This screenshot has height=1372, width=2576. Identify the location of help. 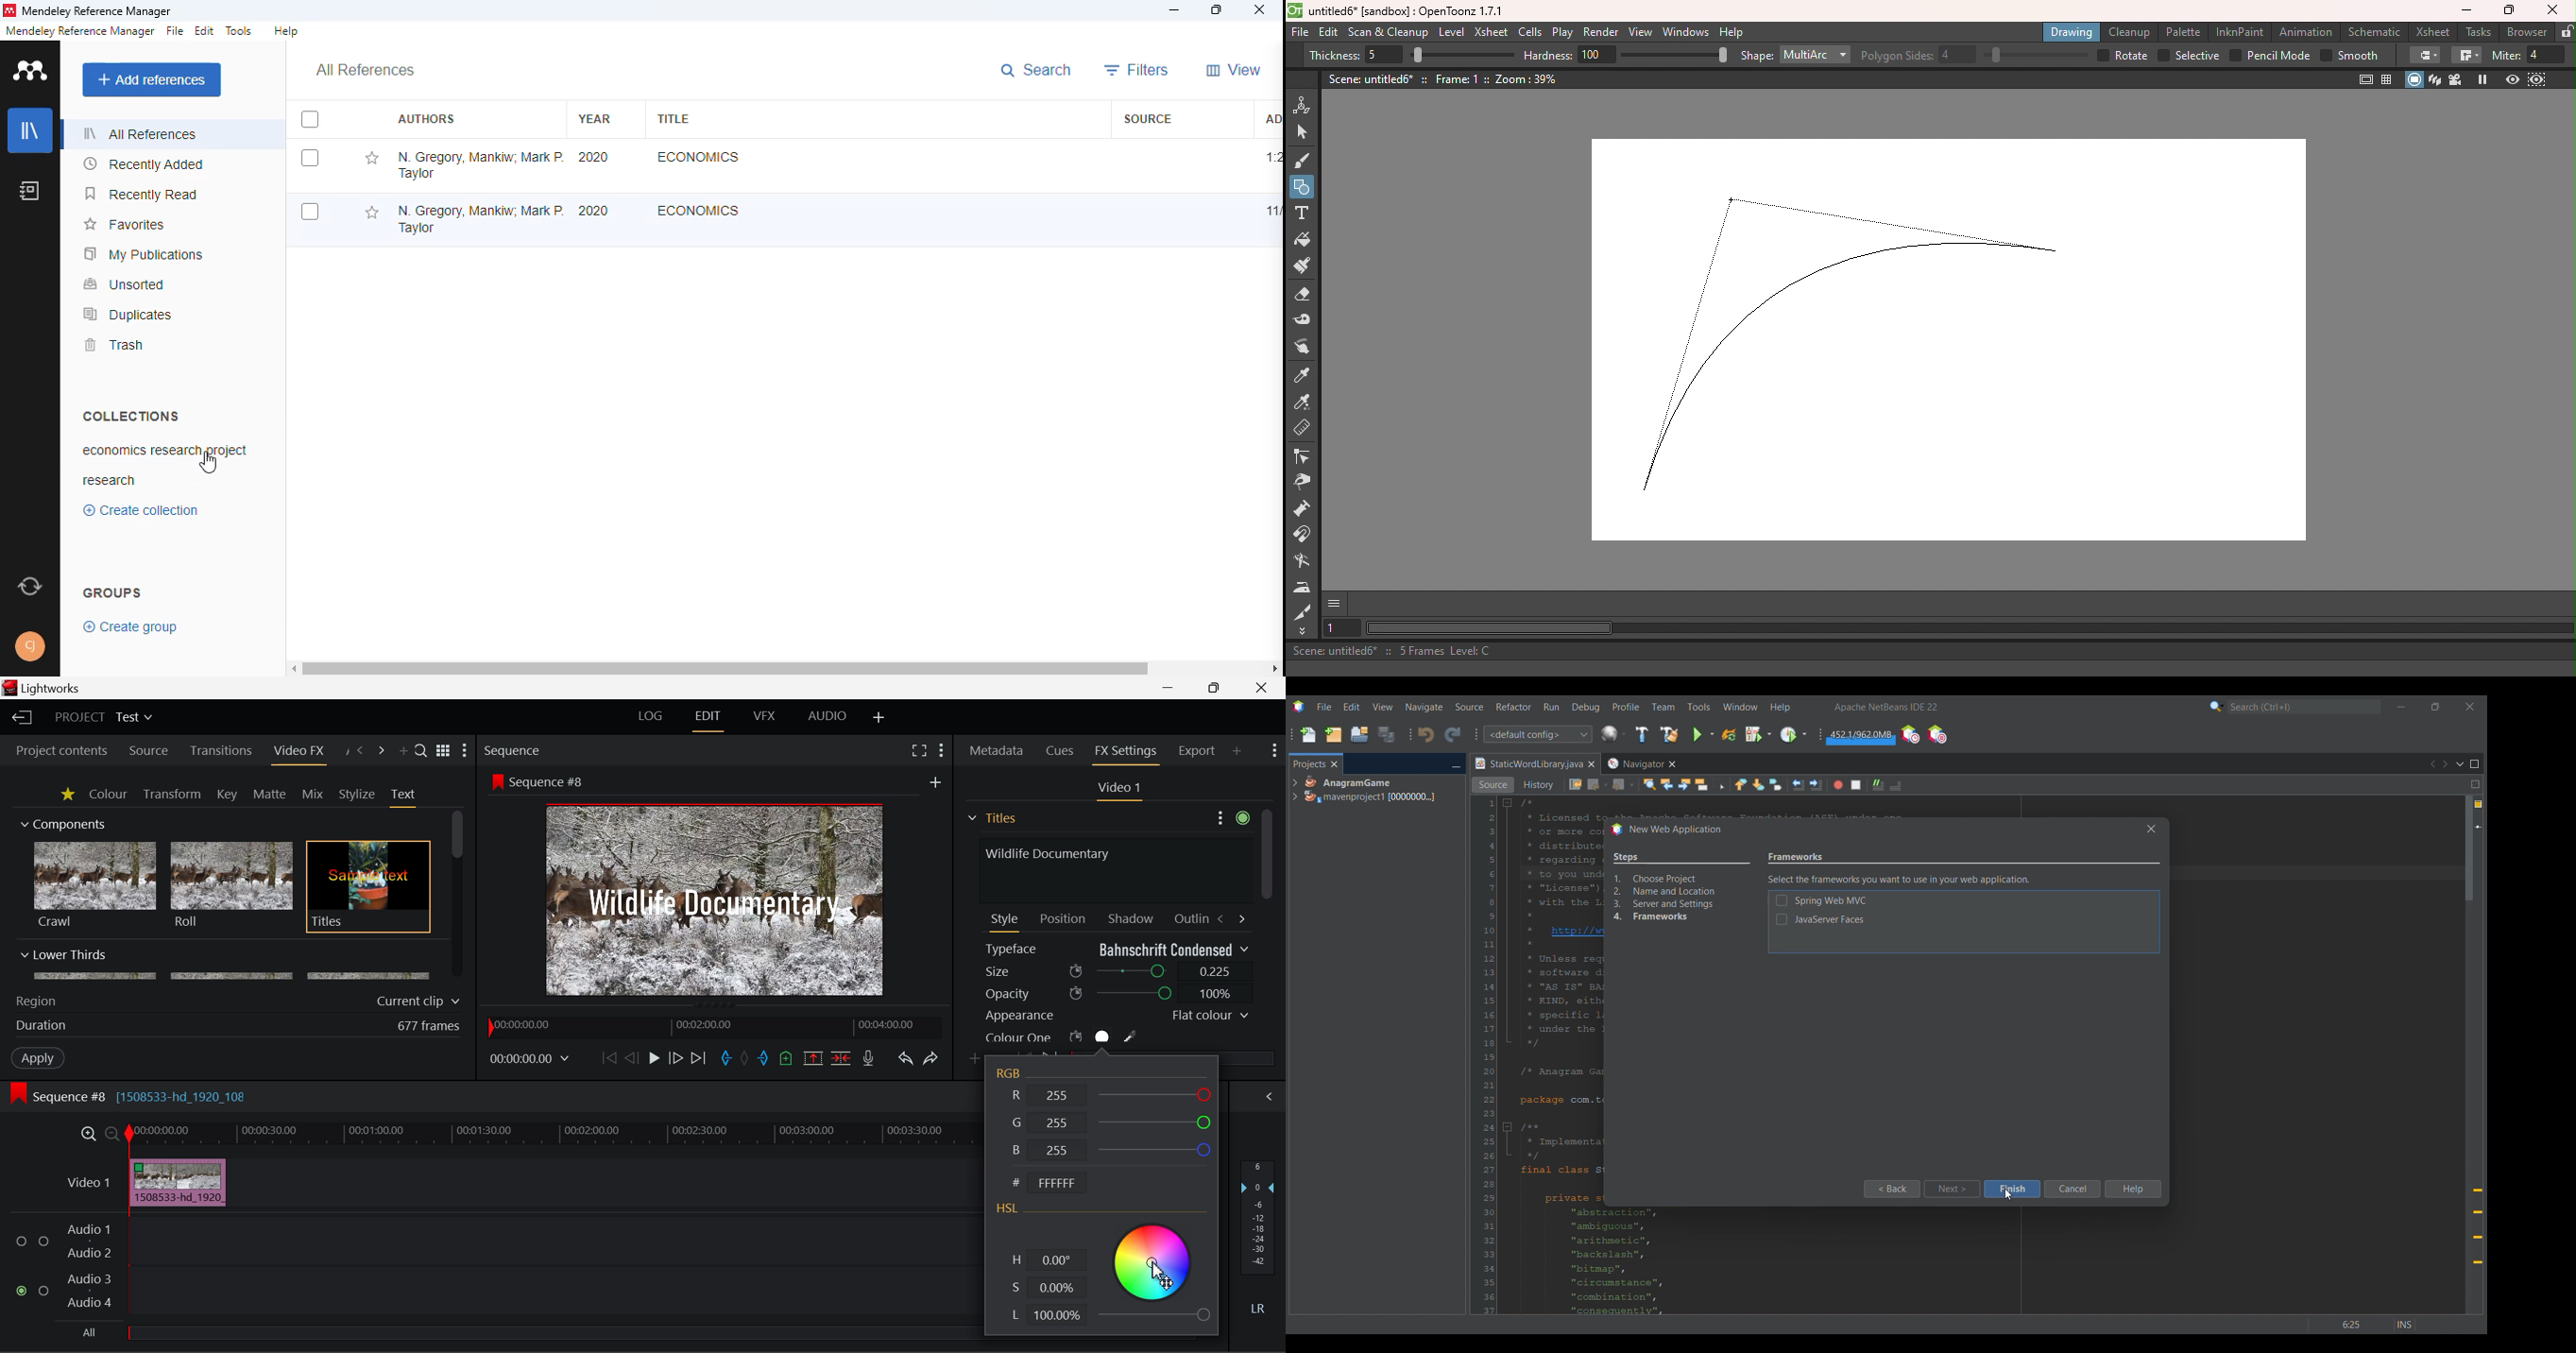
(286, 31).